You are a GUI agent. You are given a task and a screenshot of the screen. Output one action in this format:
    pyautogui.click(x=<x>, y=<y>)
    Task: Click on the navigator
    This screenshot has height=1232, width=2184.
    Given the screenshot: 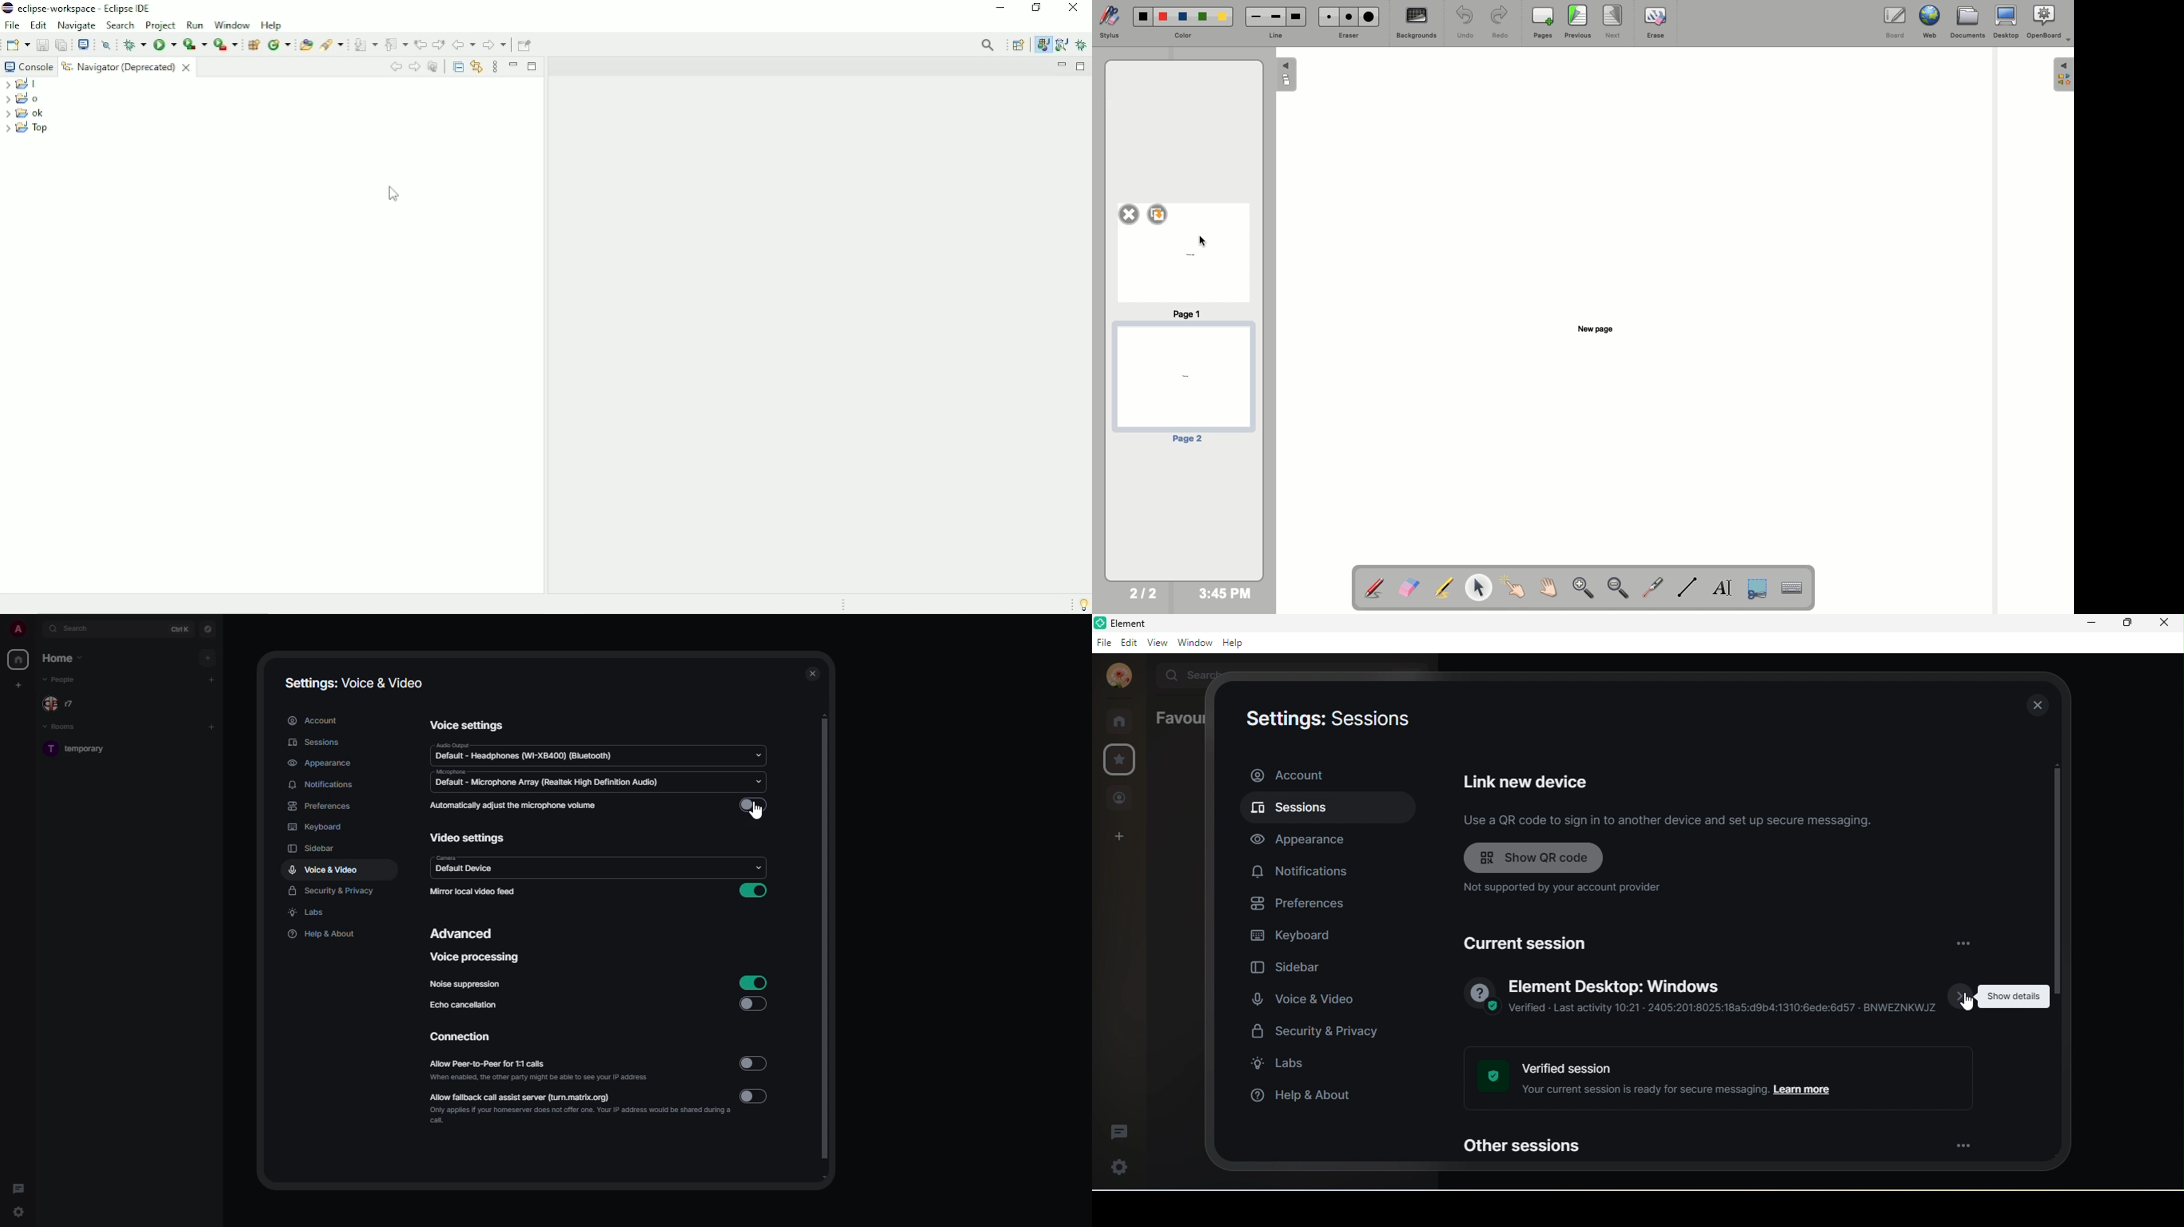 What is the action you would take?
    pyautogui.click(x=209, y=631)
    